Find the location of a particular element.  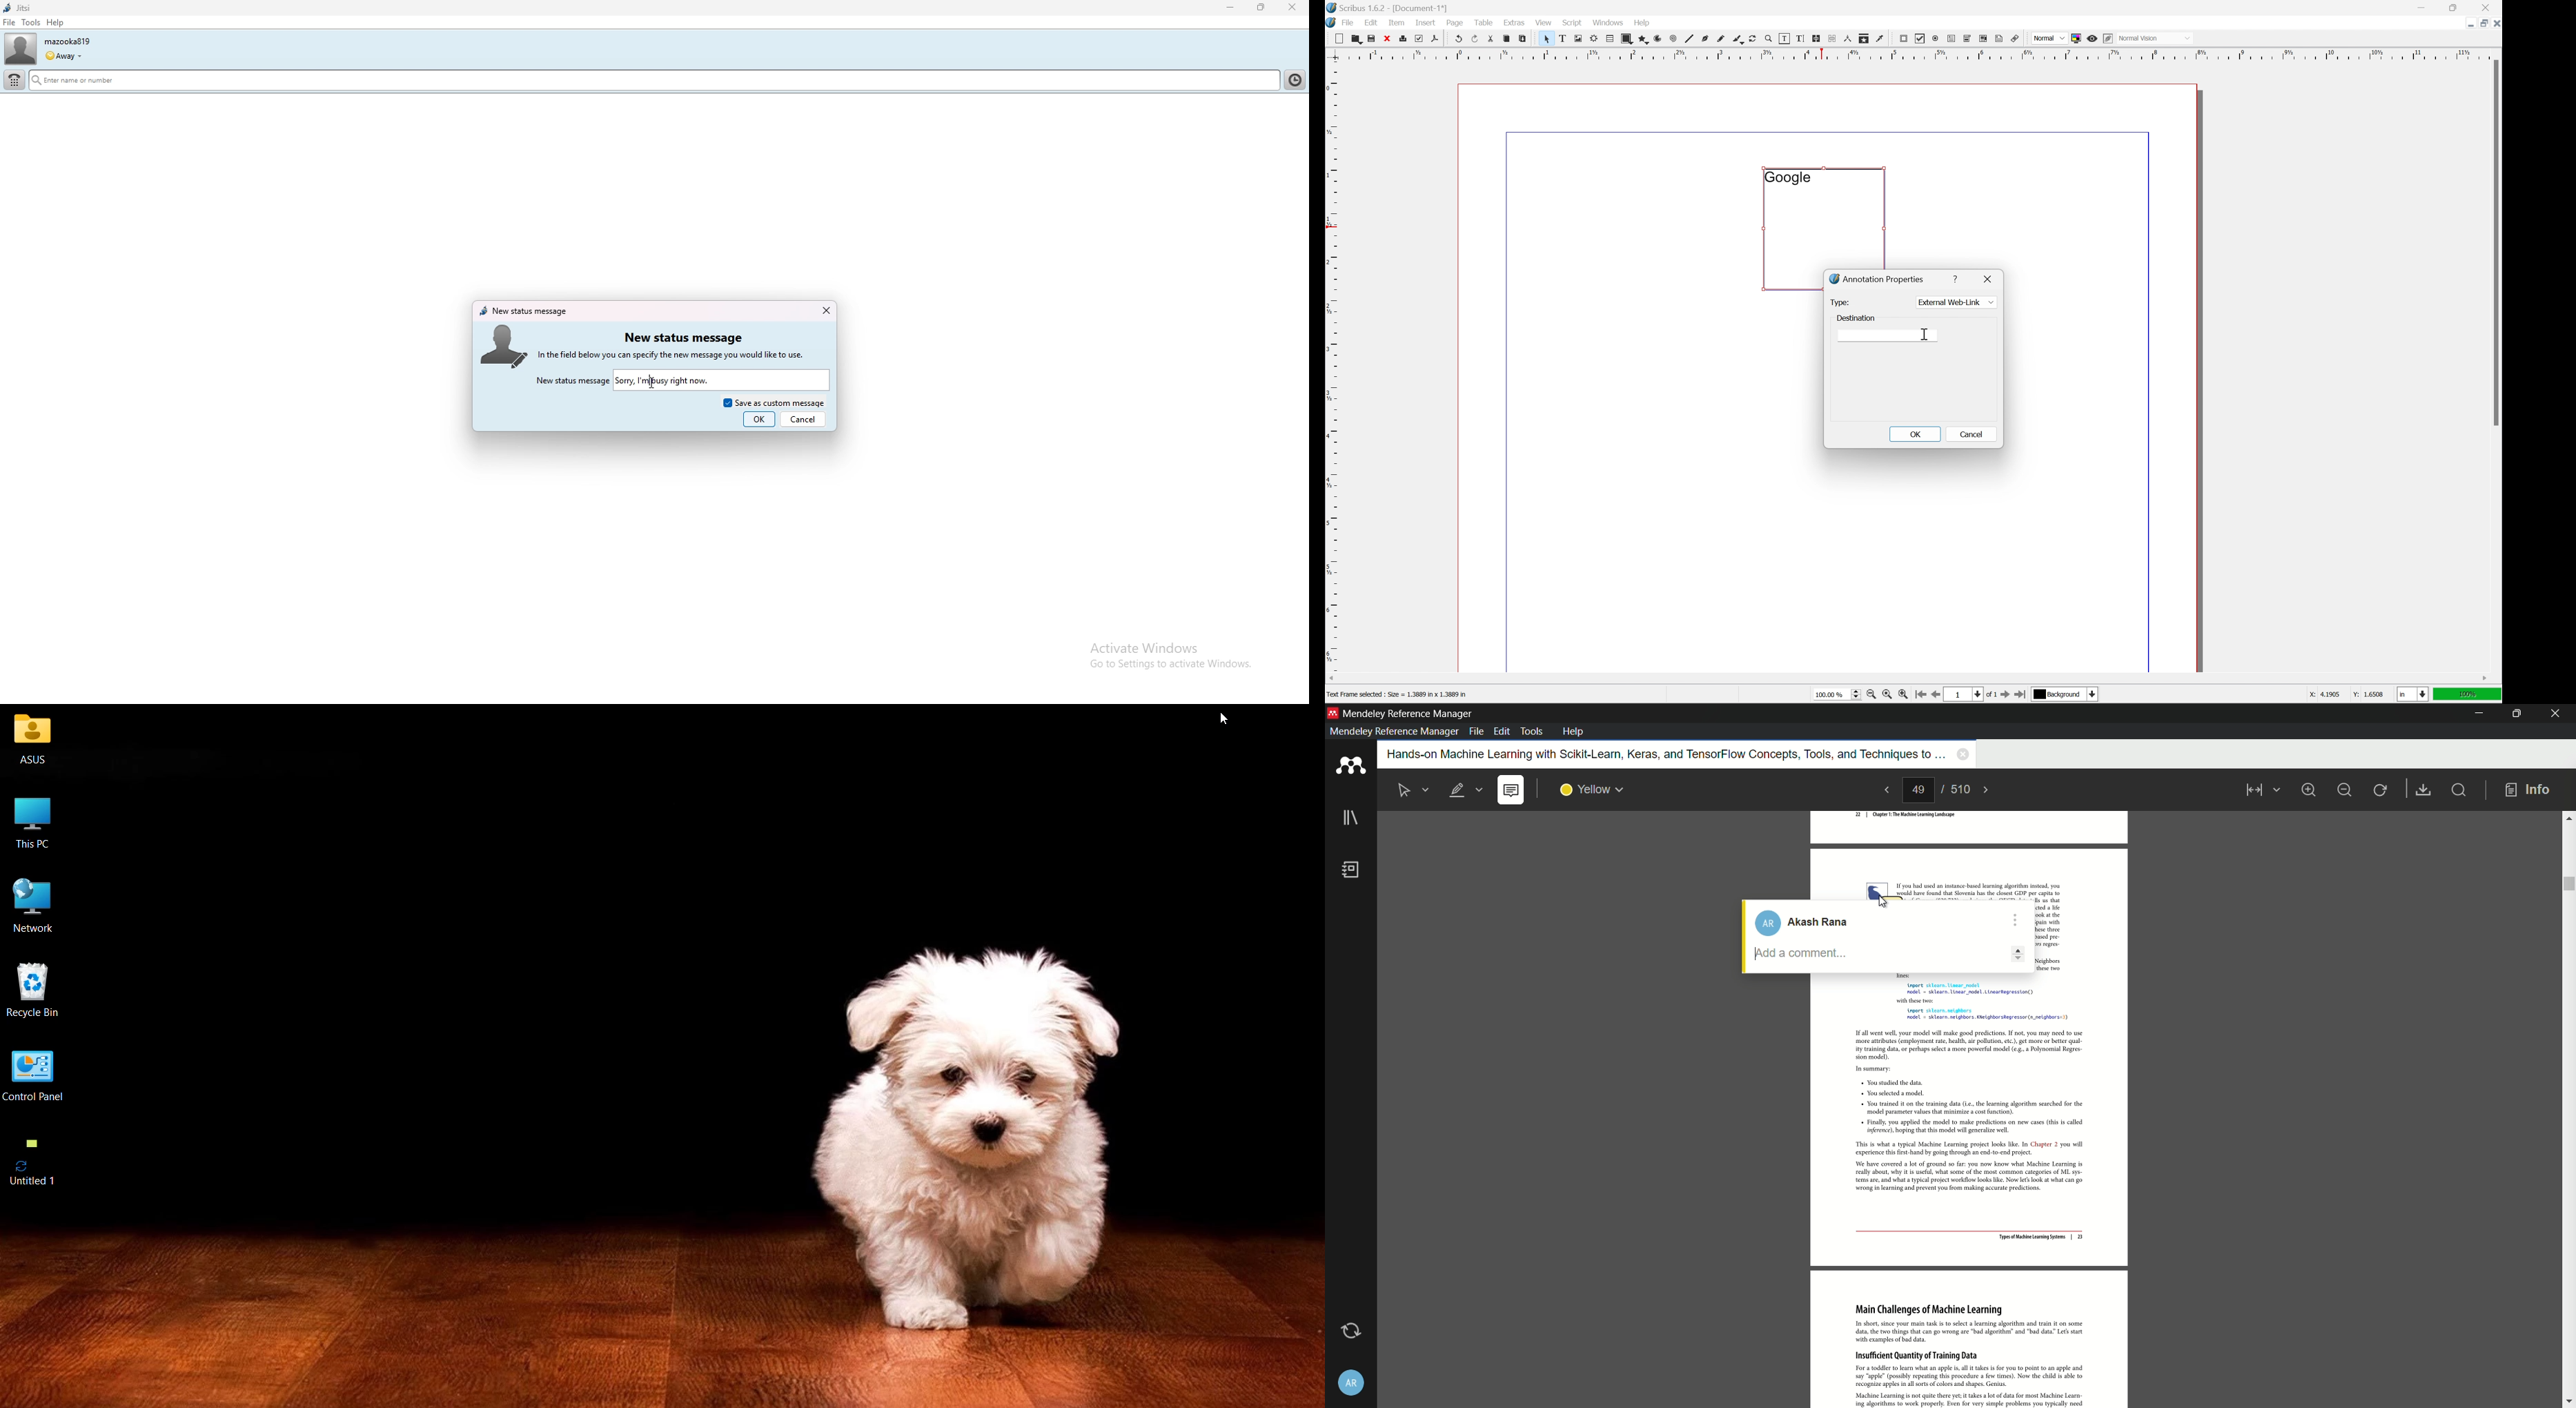

text annotation is located at coordinates (1999, 39).